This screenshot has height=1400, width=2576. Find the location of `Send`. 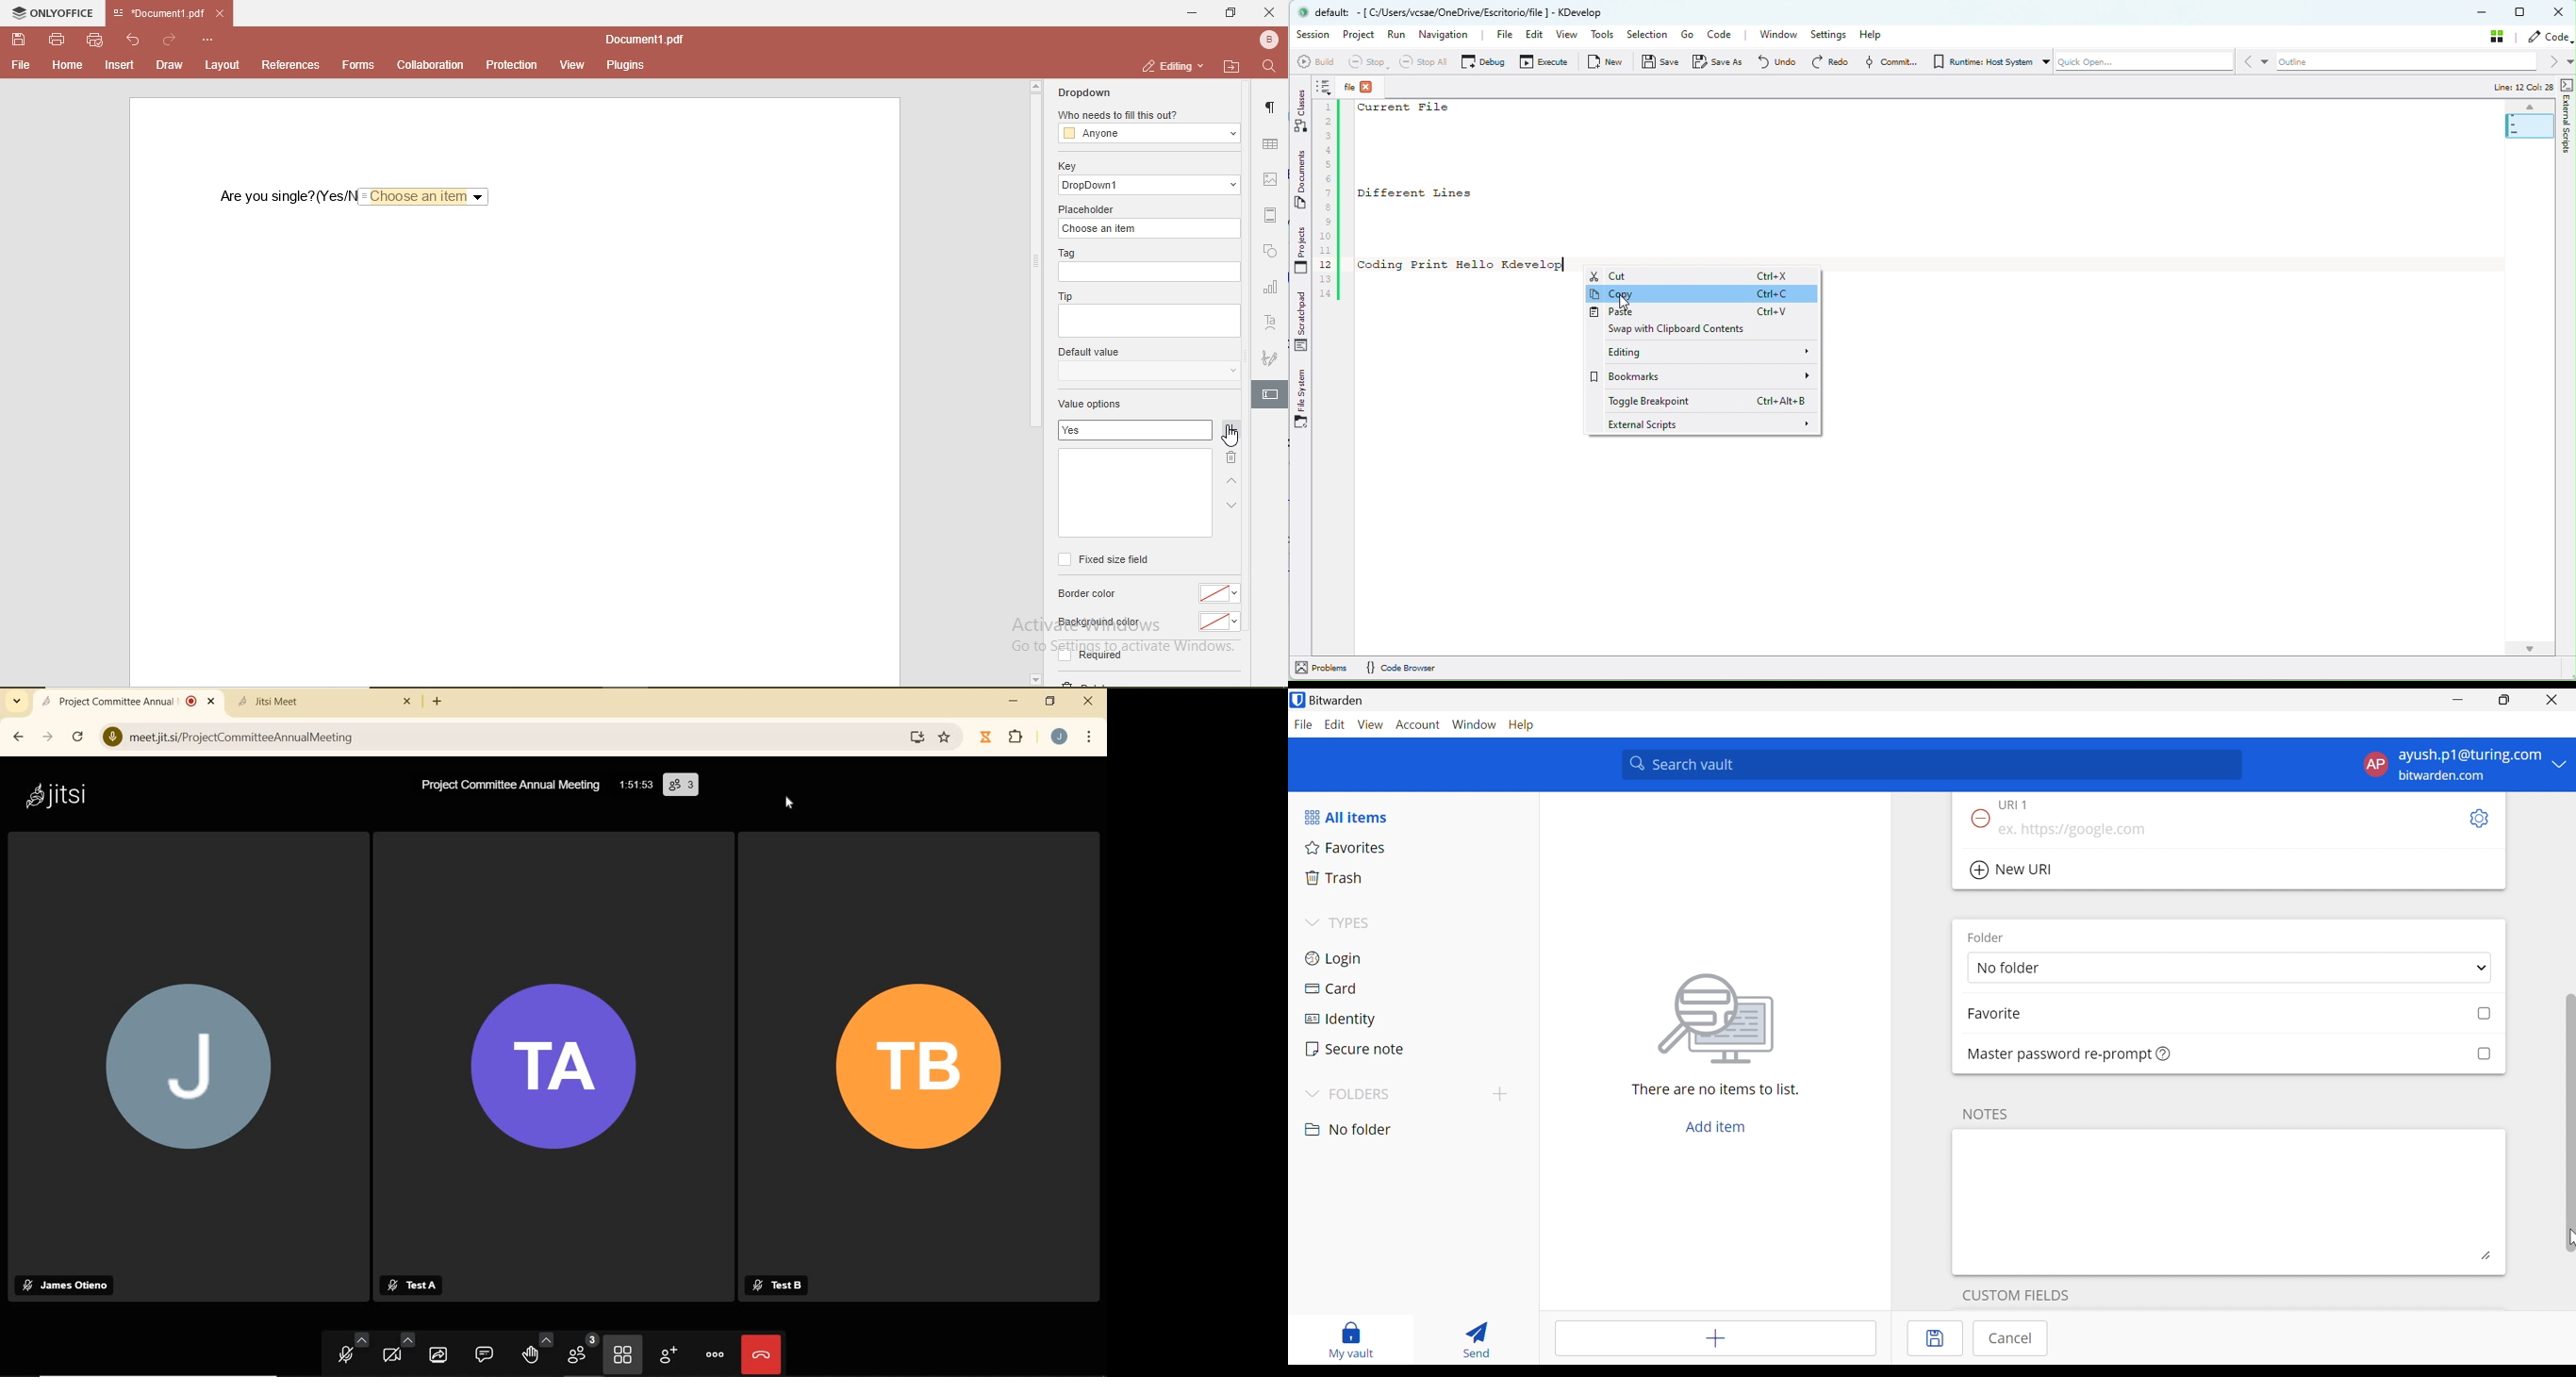

Send is located at coordinates (1472, 1337).